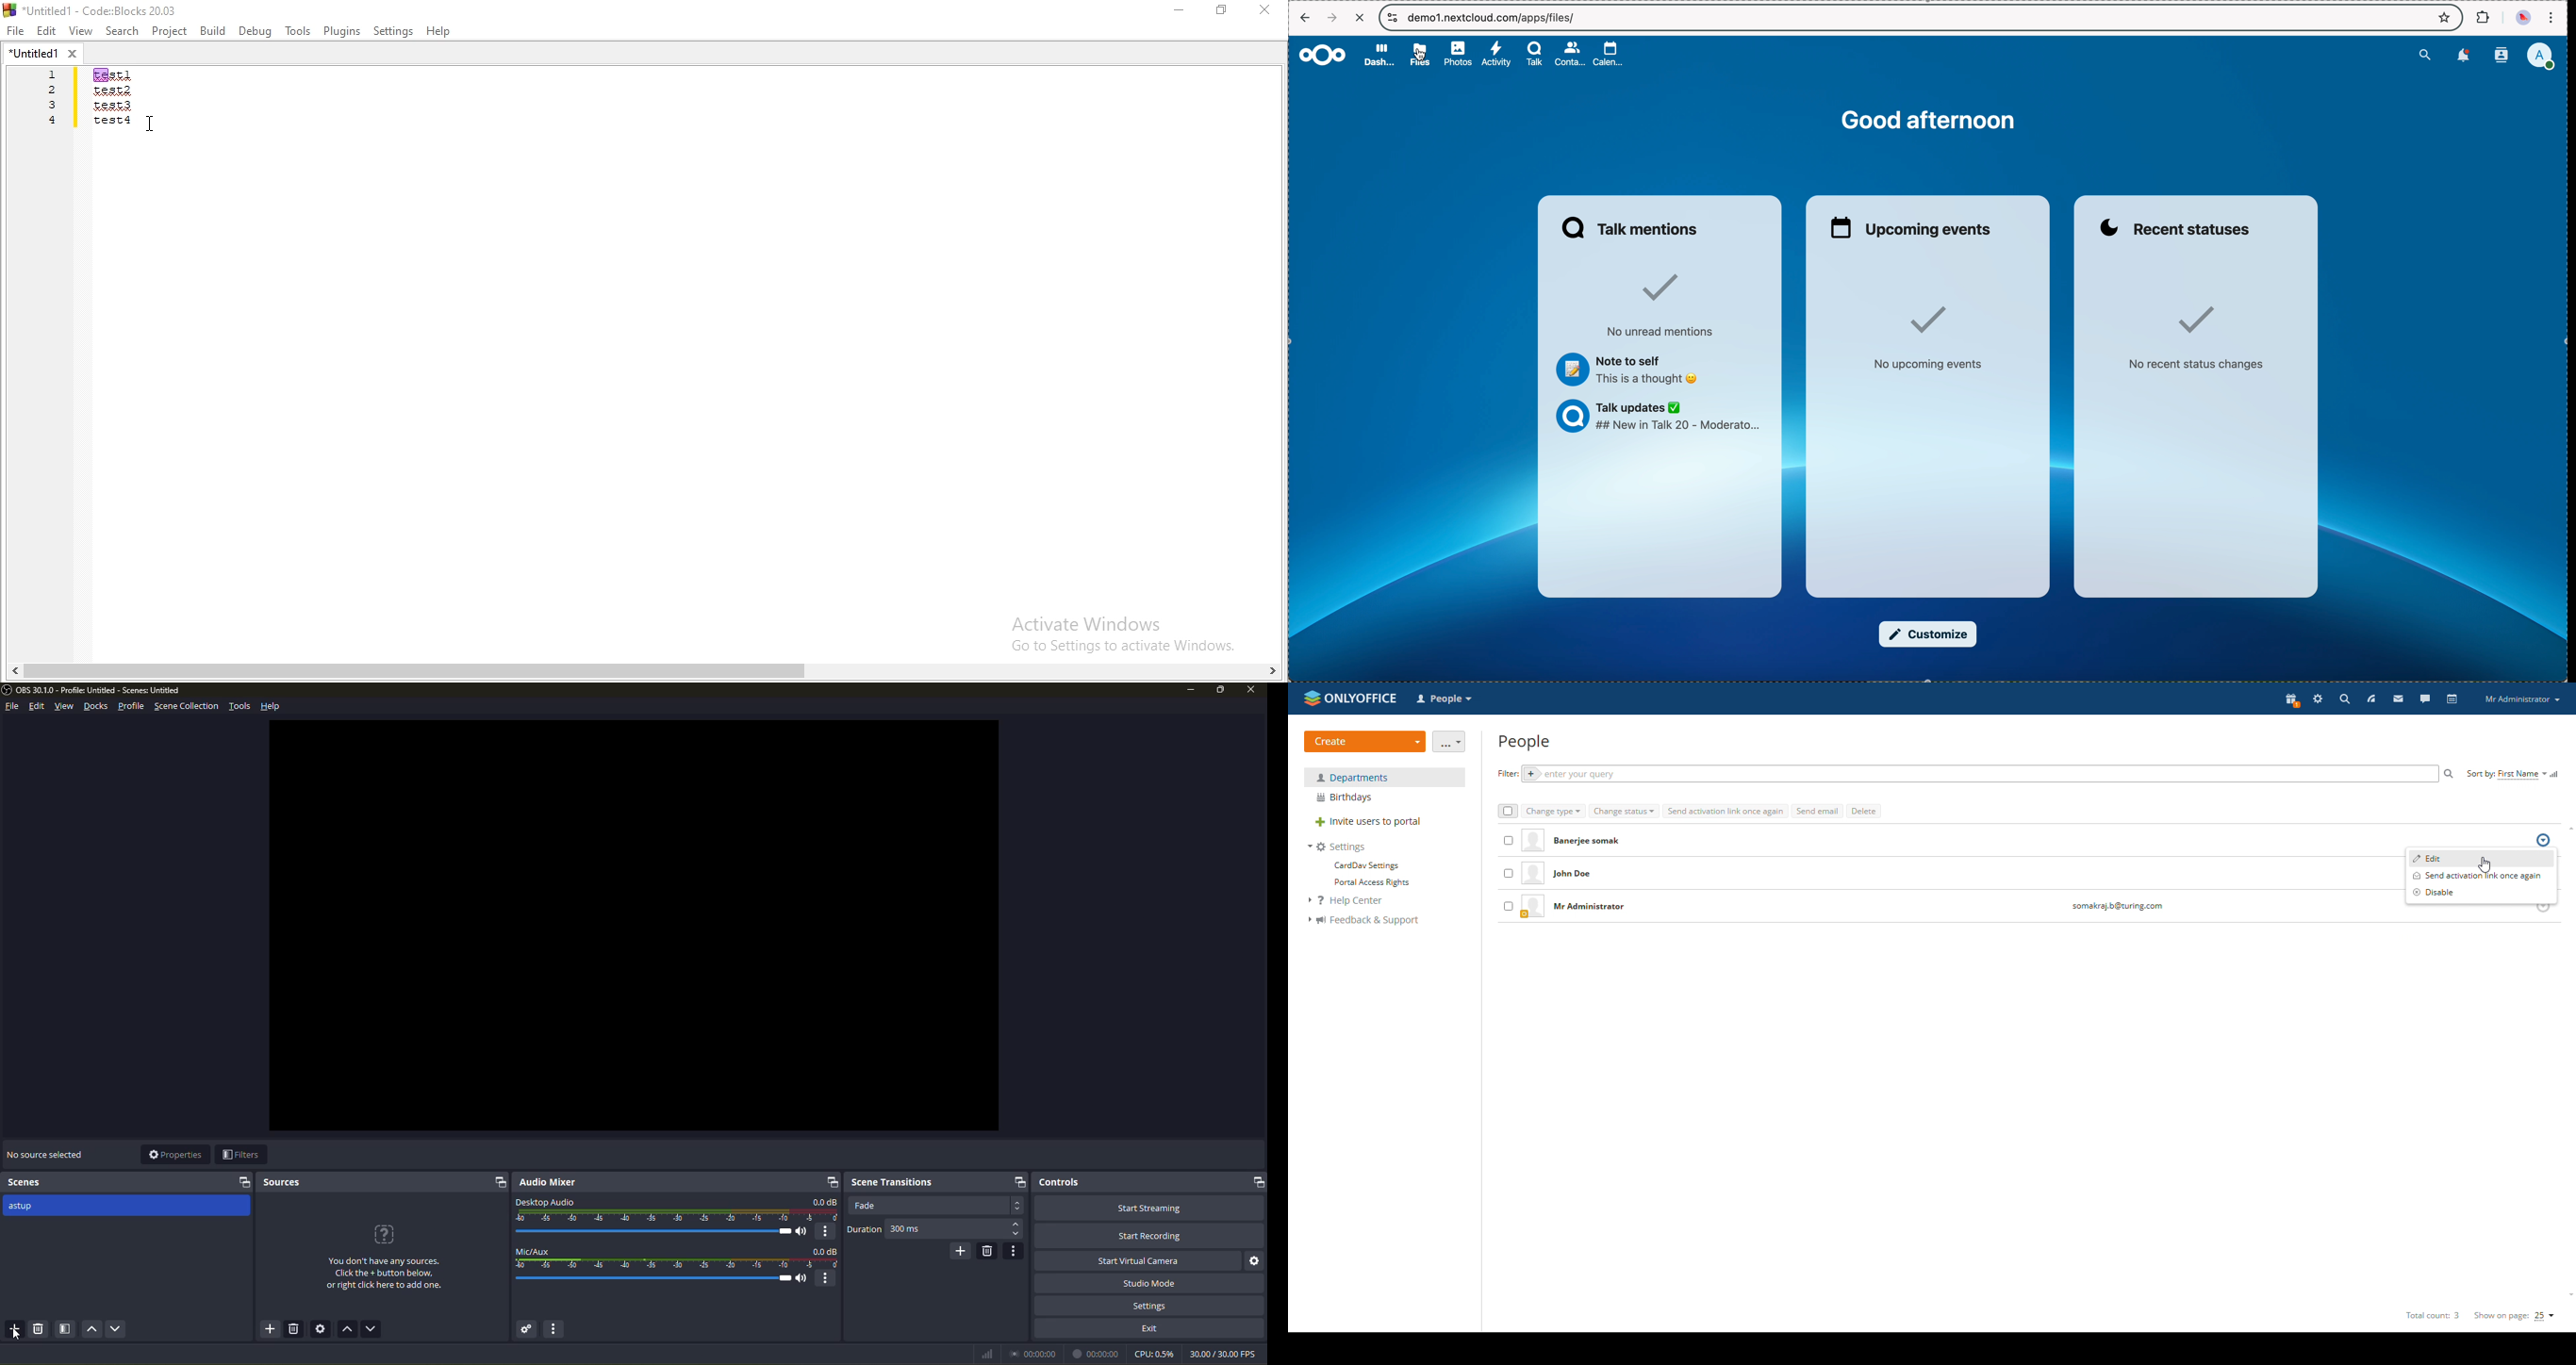  I want to click on move source up, so click(347, 1329).